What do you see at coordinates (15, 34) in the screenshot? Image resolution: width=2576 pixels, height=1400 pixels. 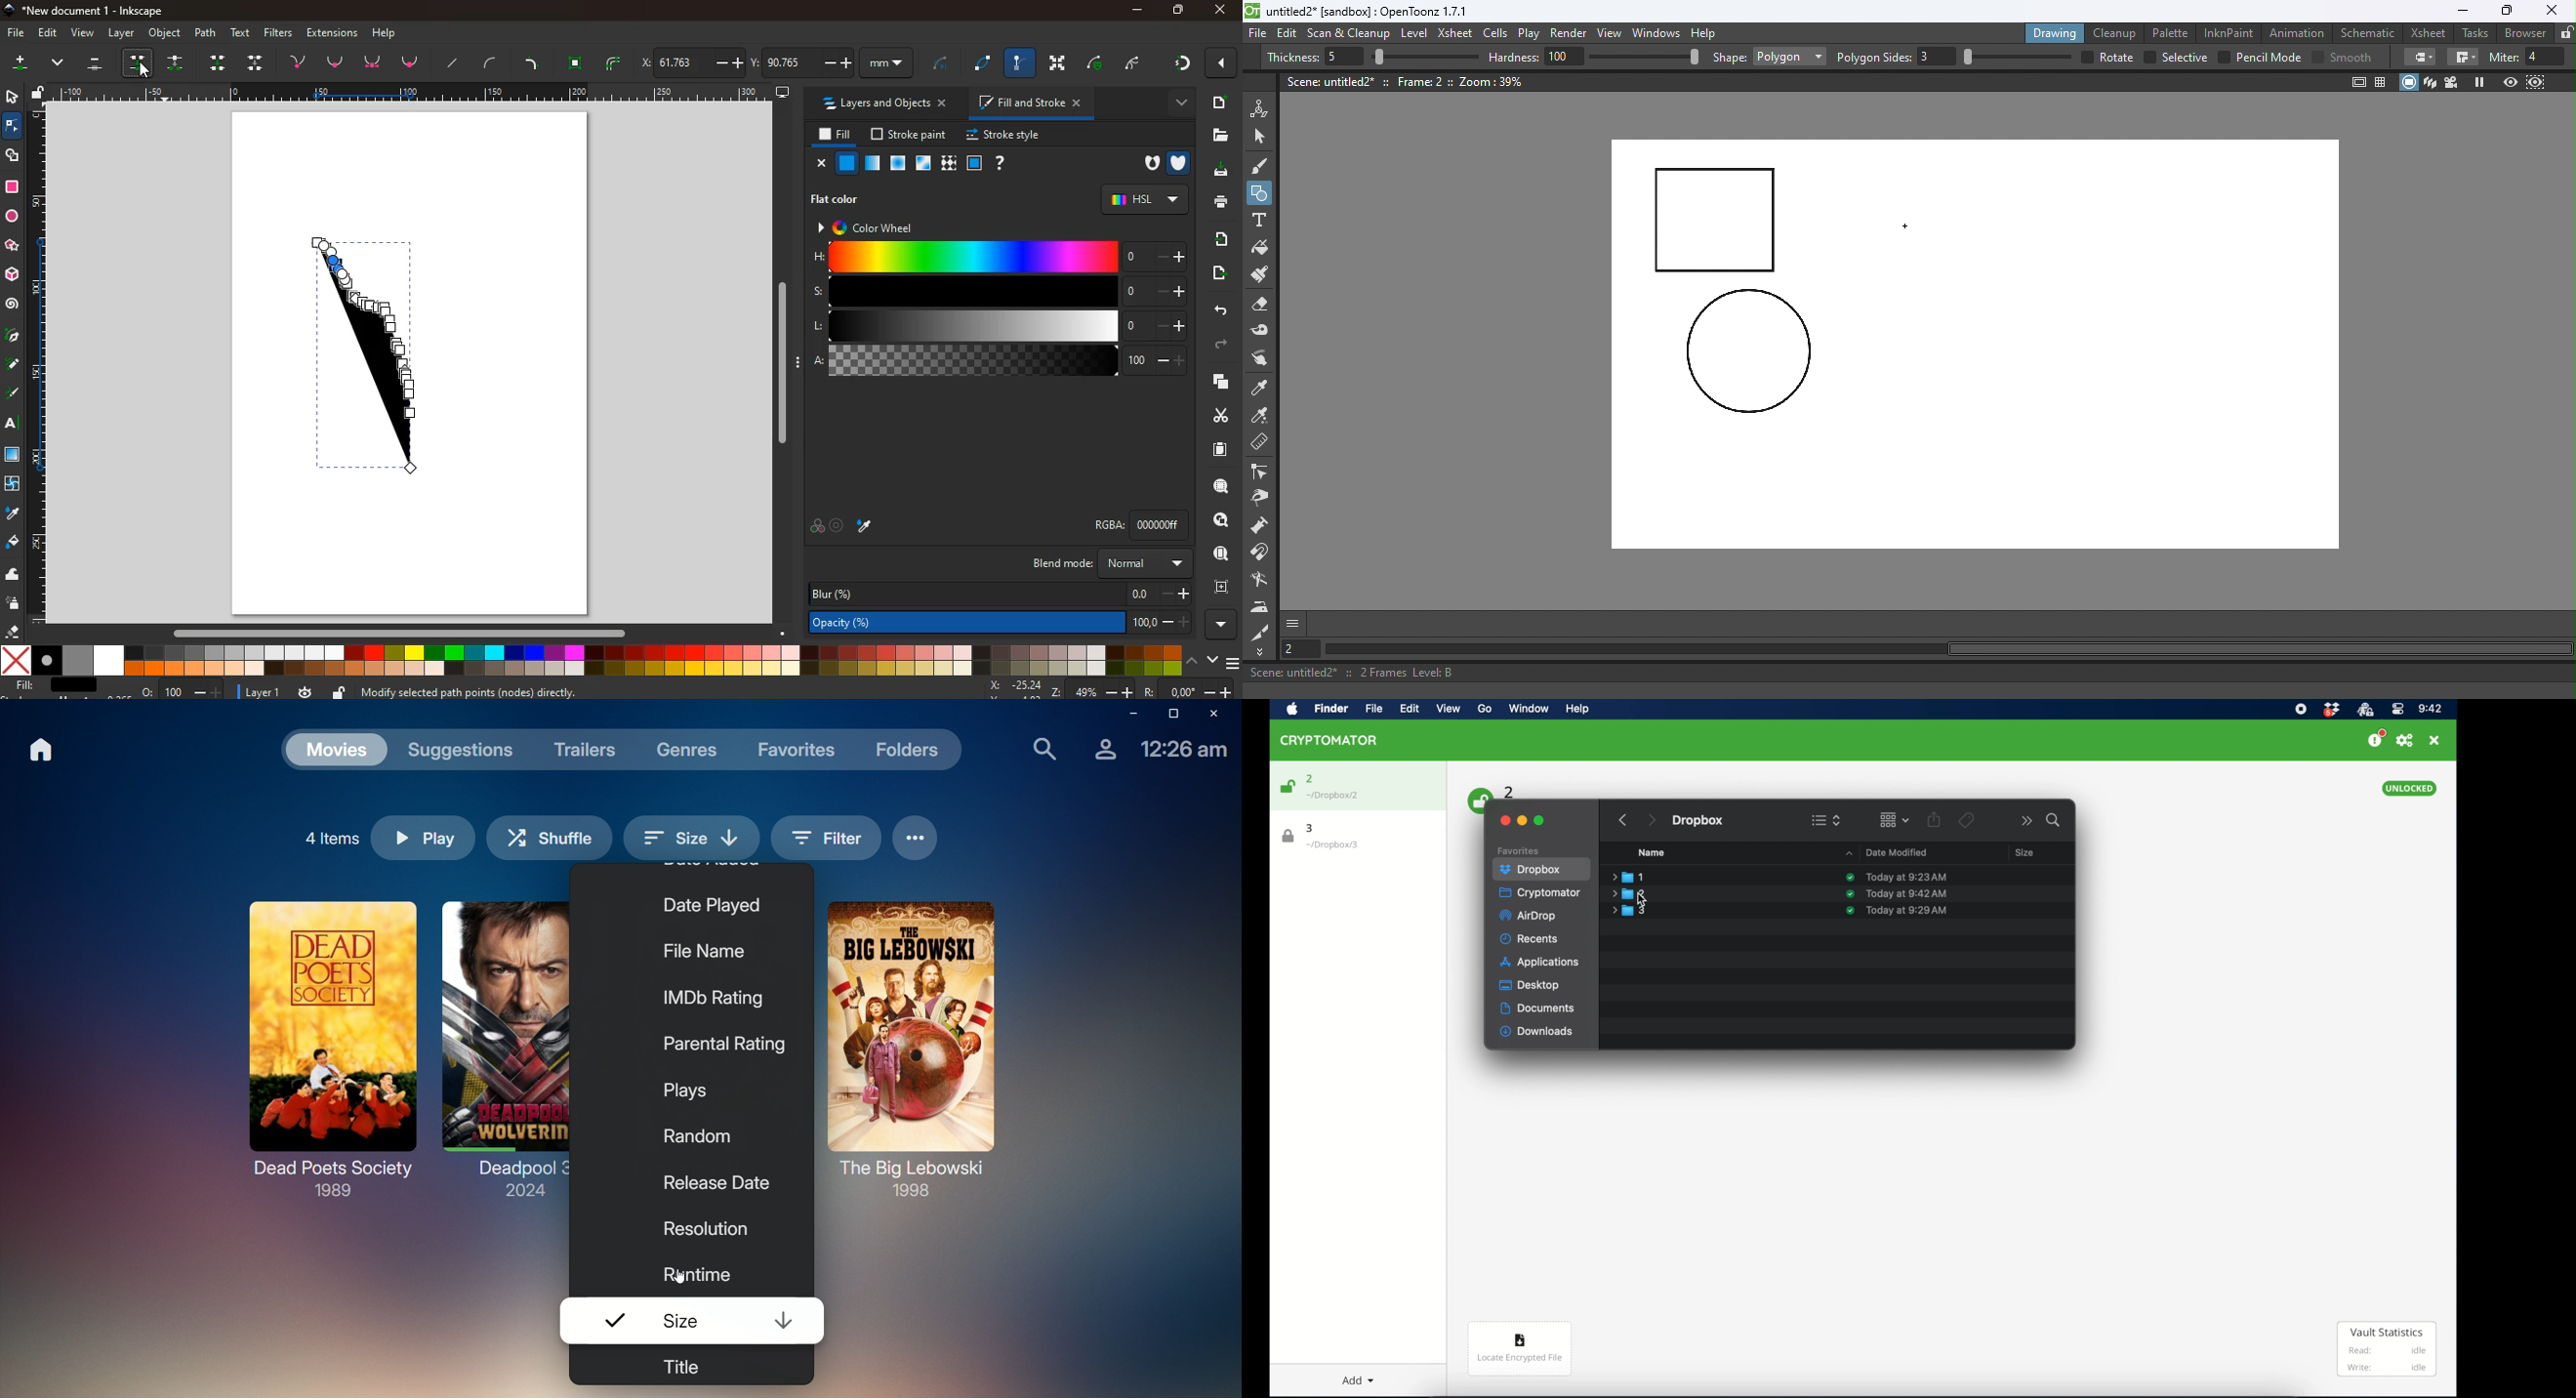 I see `file` at bounding box center [15, 34].